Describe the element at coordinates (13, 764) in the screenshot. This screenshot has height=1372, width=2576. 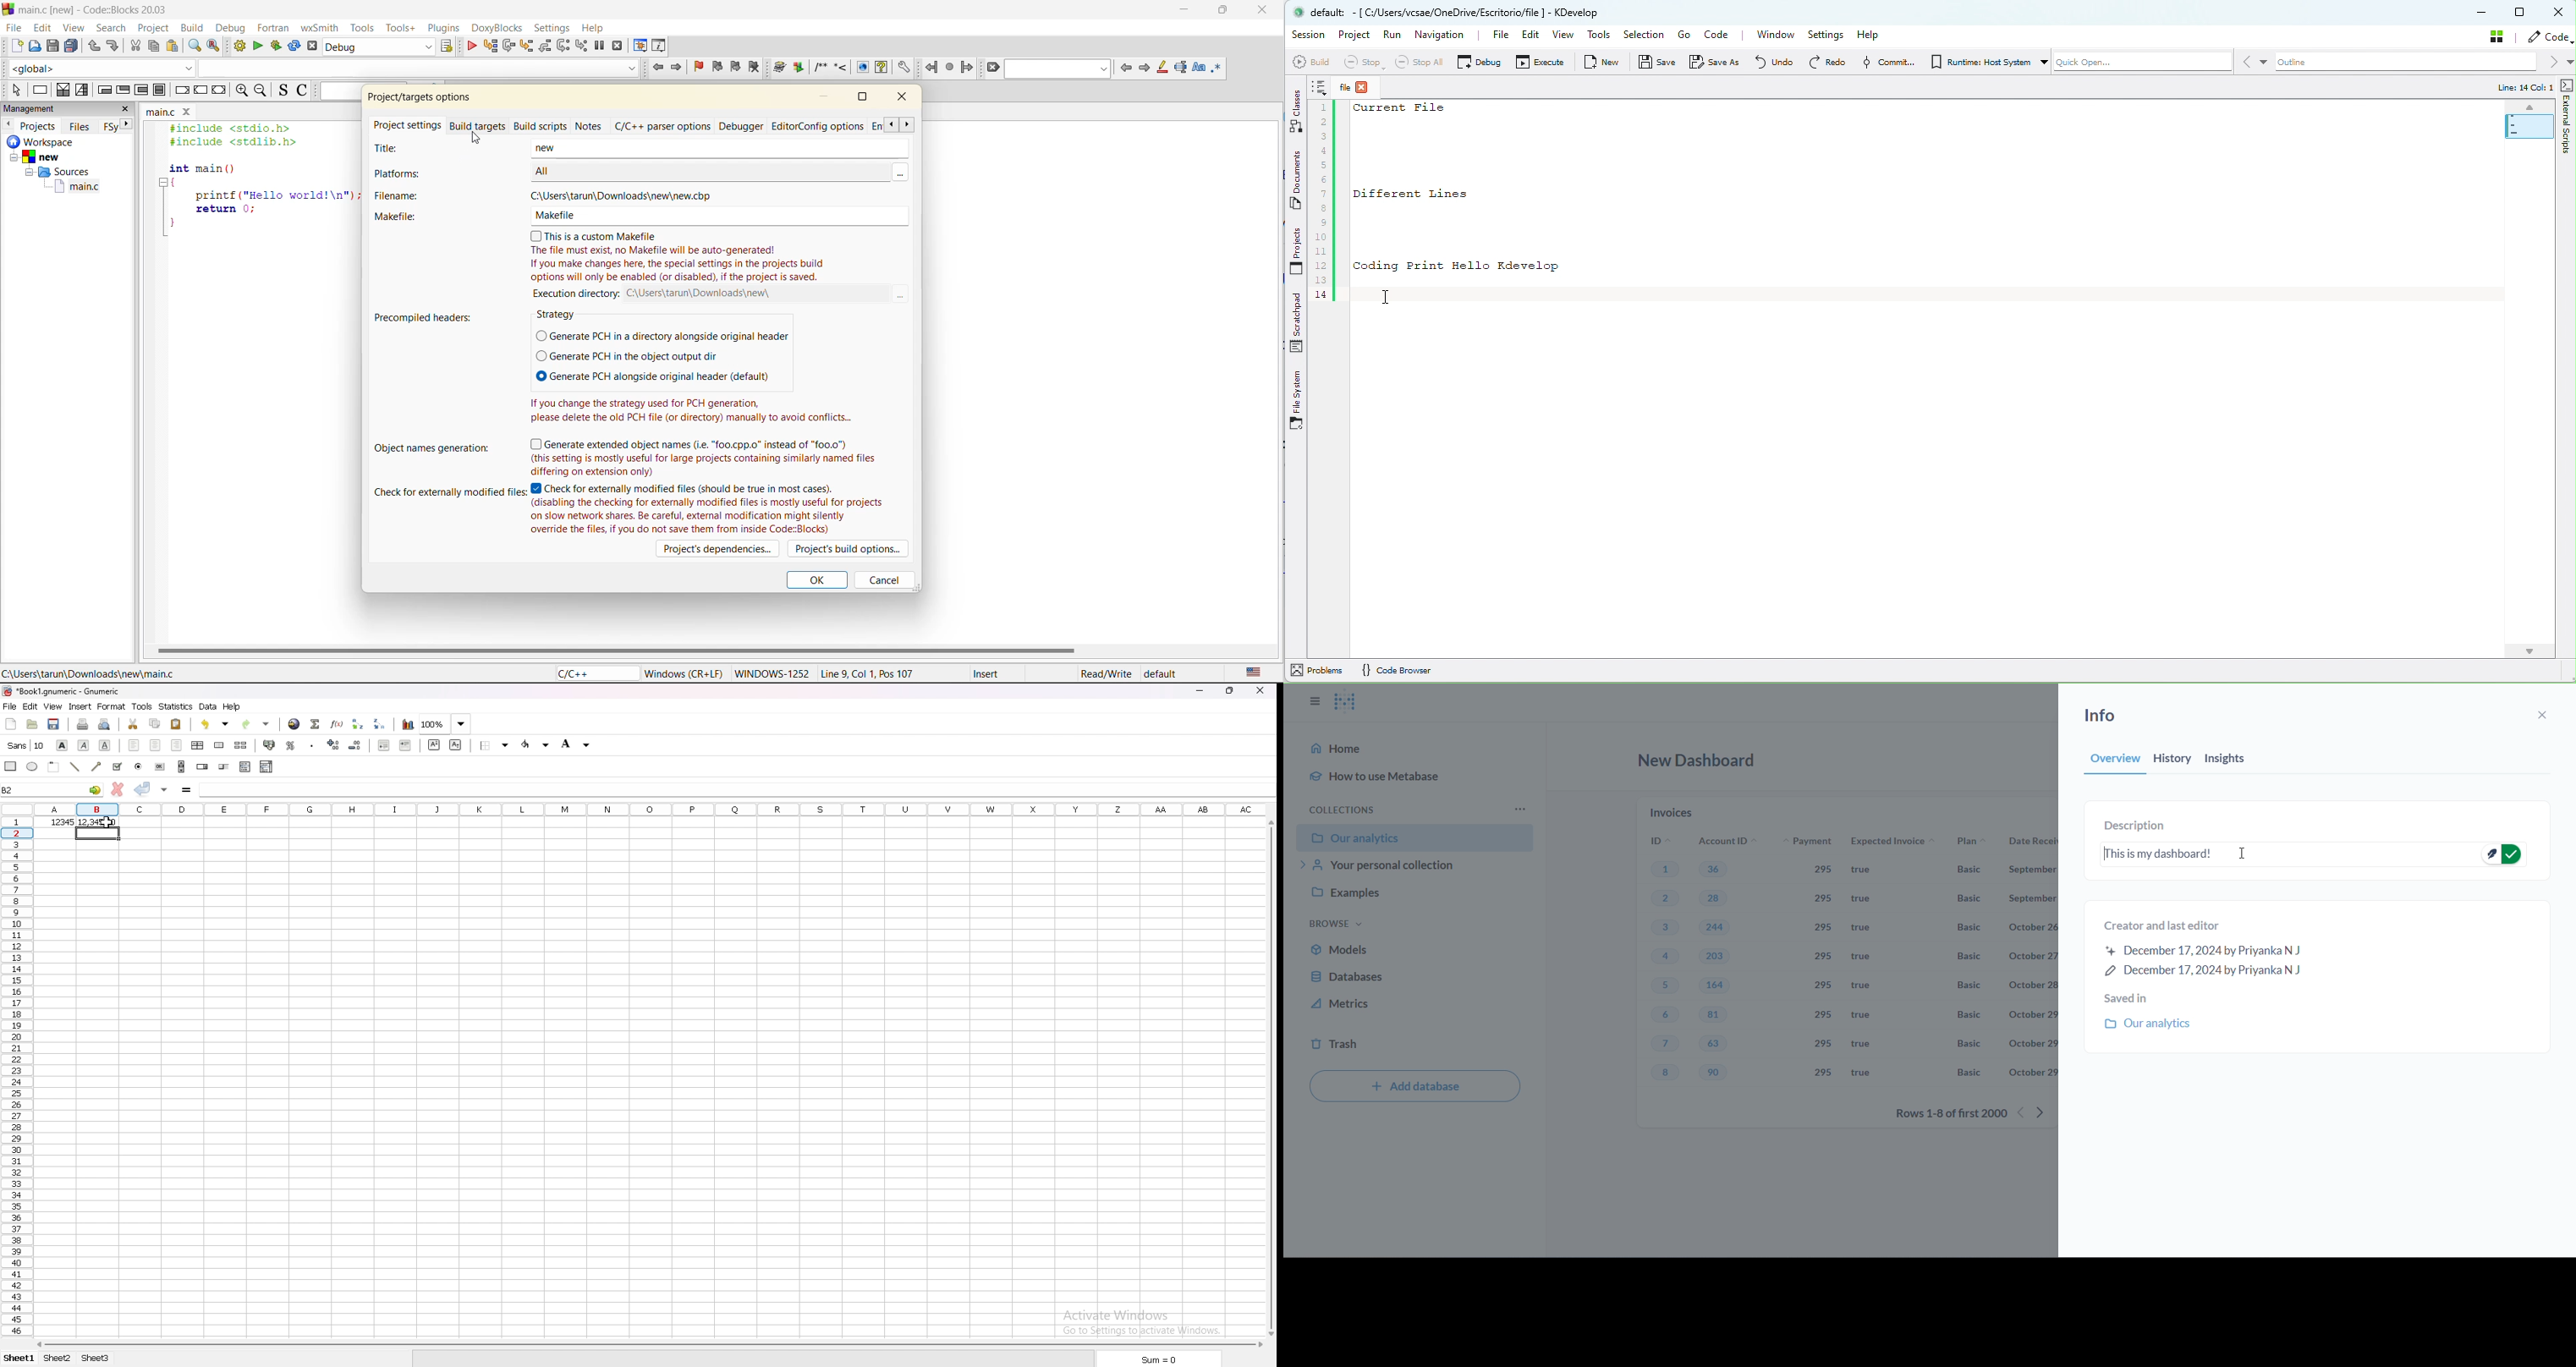
I see `rectangle` at that location.